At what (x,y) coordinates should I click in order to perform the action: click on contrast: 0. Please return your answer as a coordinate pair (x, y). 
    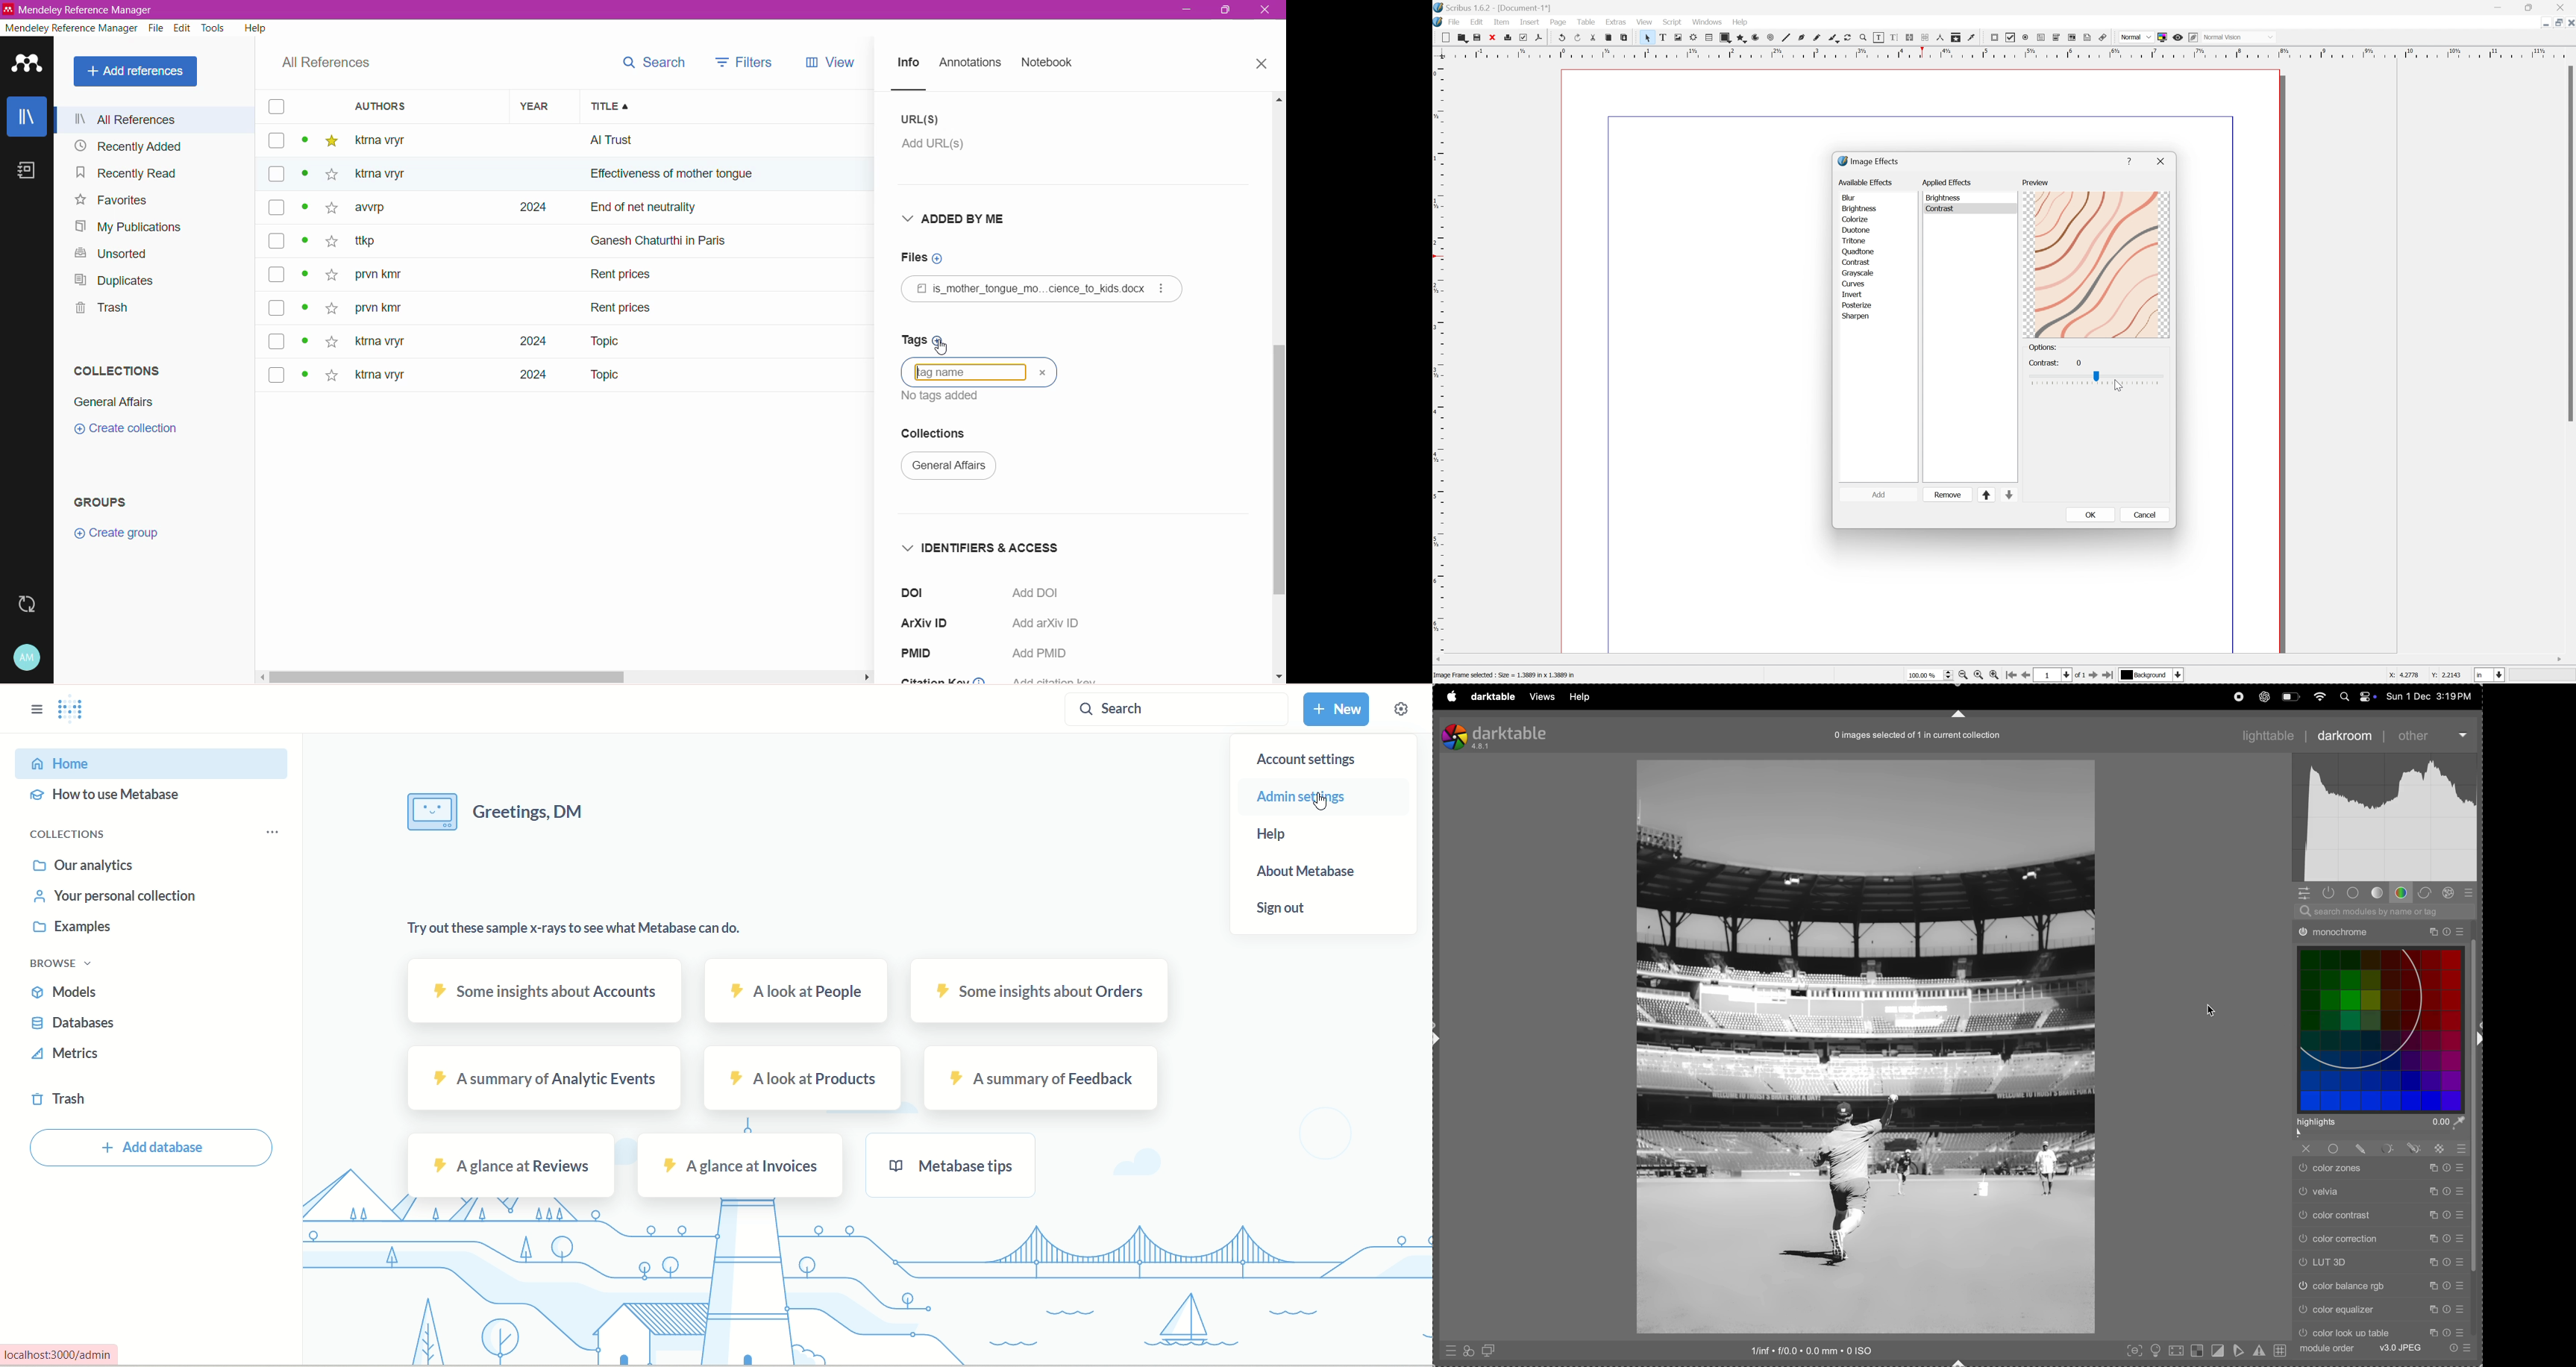
    Looking at the image, I should click on (2054, 362).